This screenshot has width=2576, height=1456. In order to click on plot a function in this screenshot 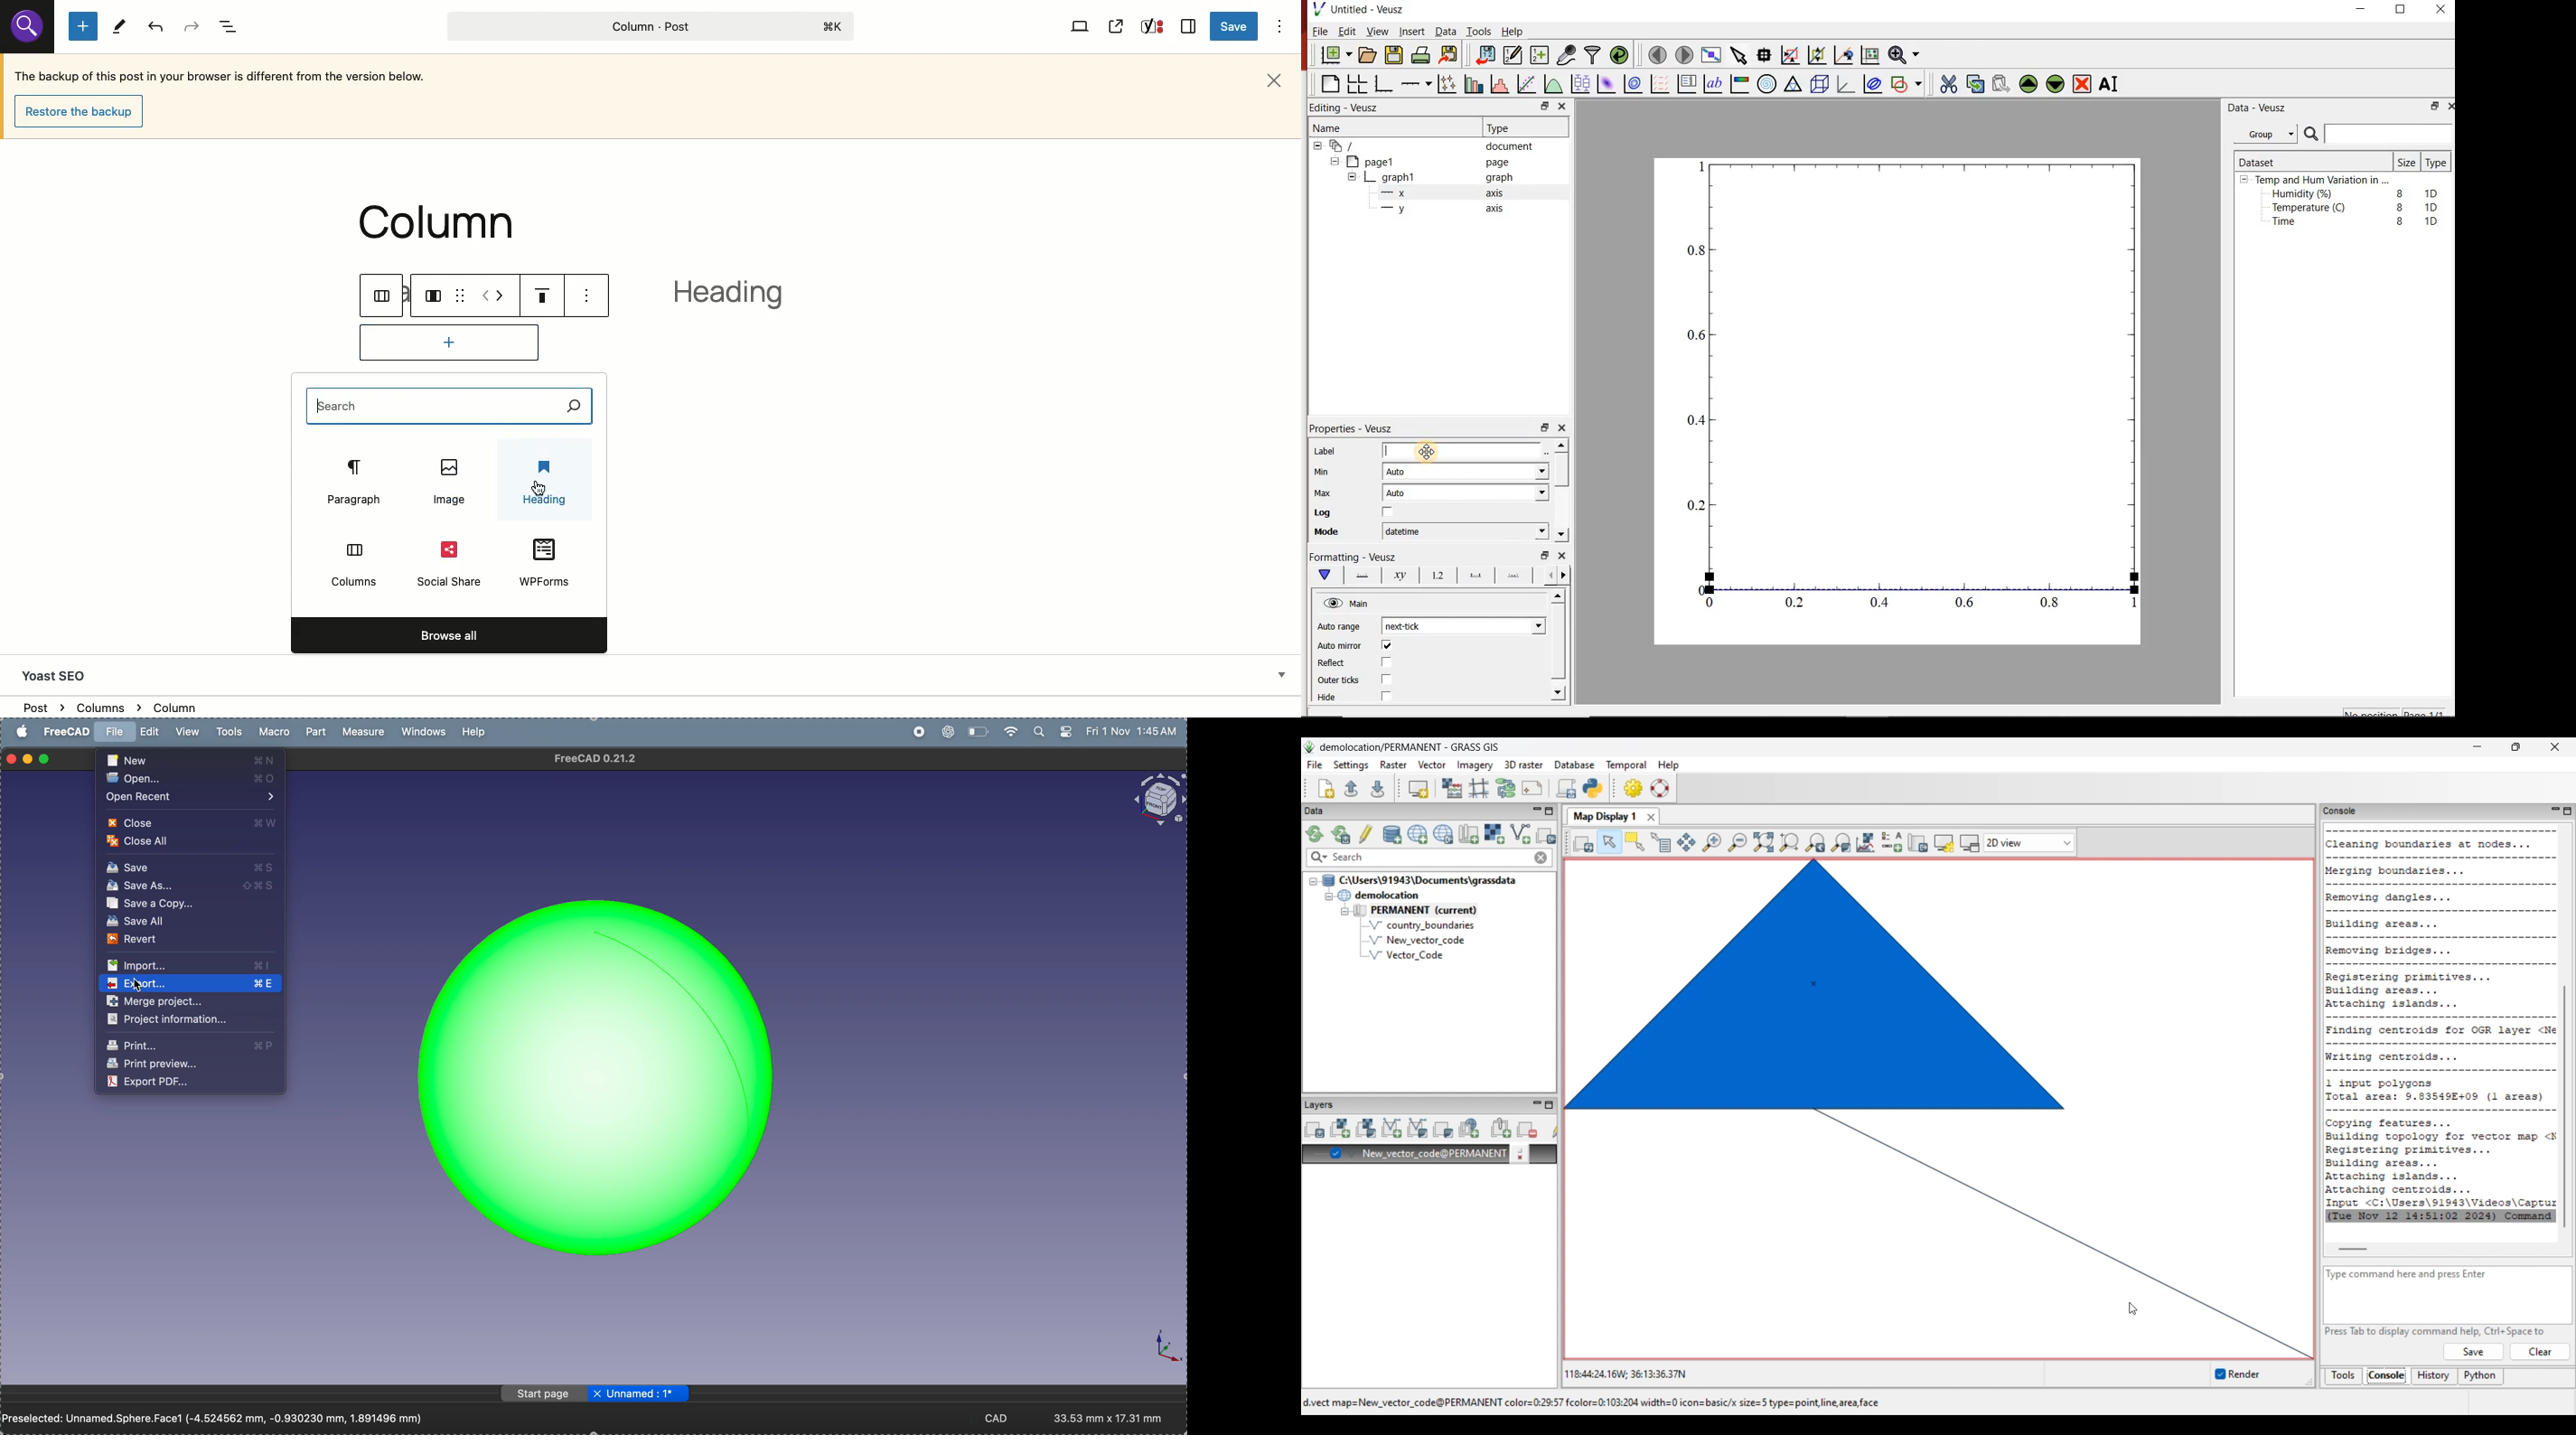, I will do `click(1555, 86)`.